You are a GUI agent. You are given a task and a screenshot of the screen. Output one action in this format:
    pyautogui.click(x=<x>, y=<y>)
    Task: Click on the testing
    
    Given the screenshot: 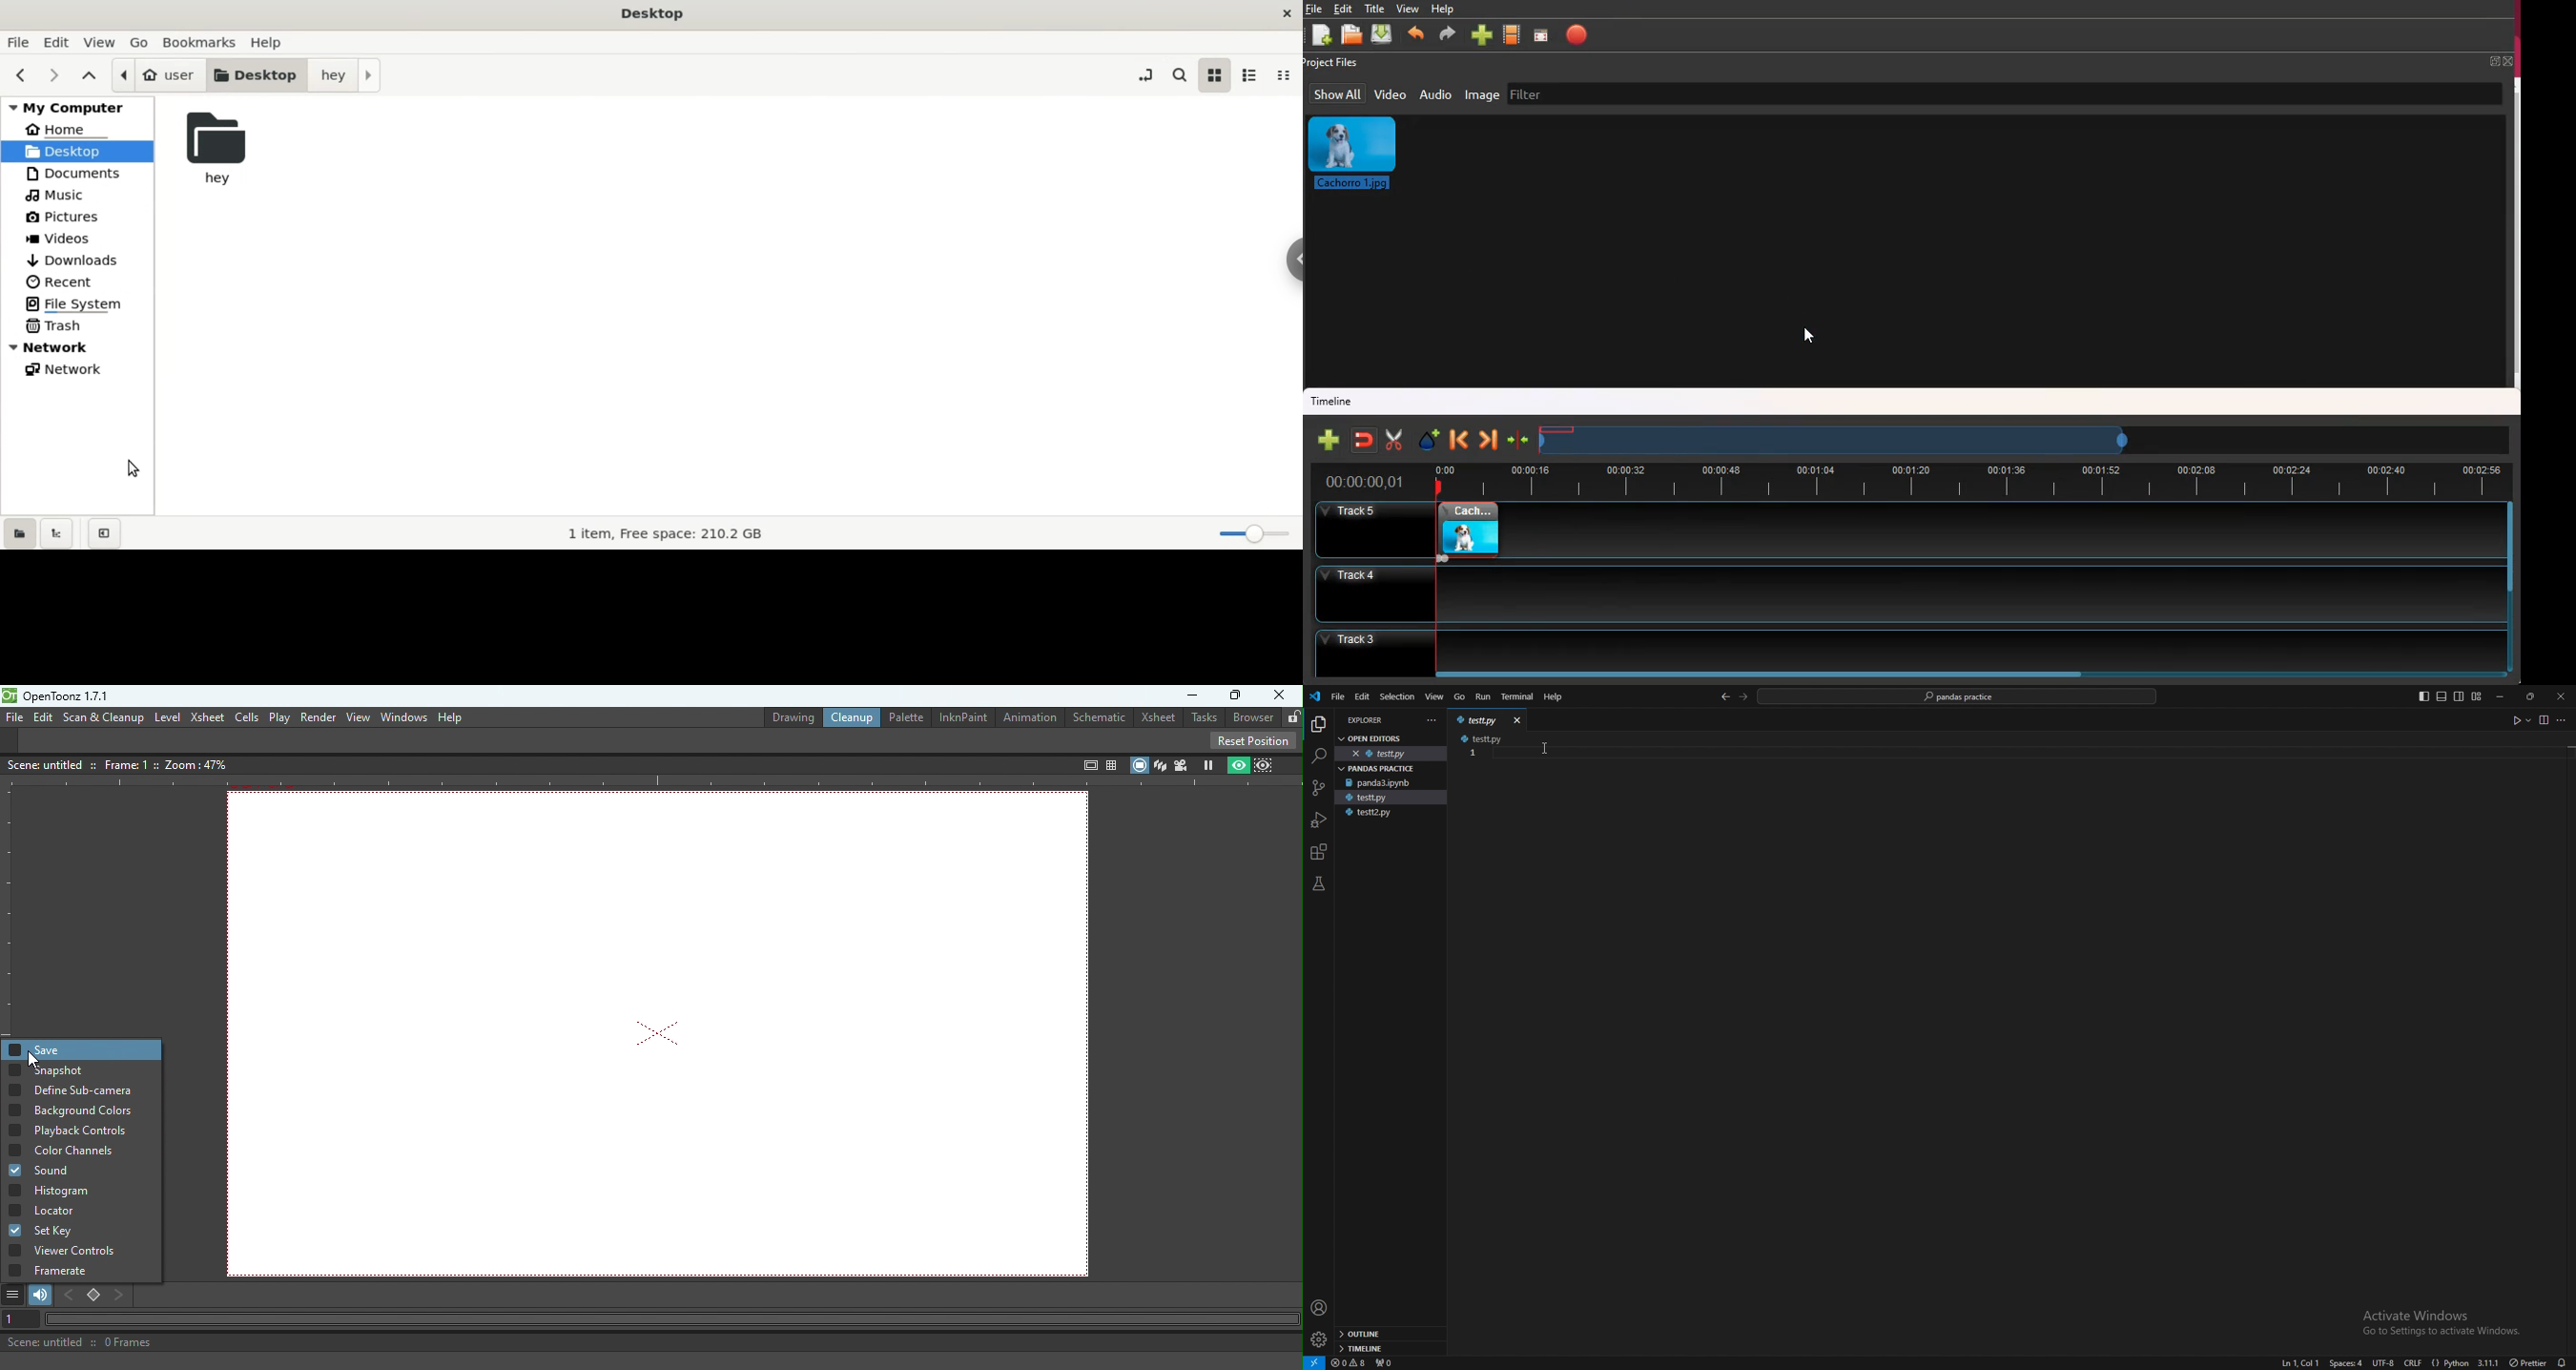 What is the action you would take?
    pyautogui.click(x=1319, y=883)
    